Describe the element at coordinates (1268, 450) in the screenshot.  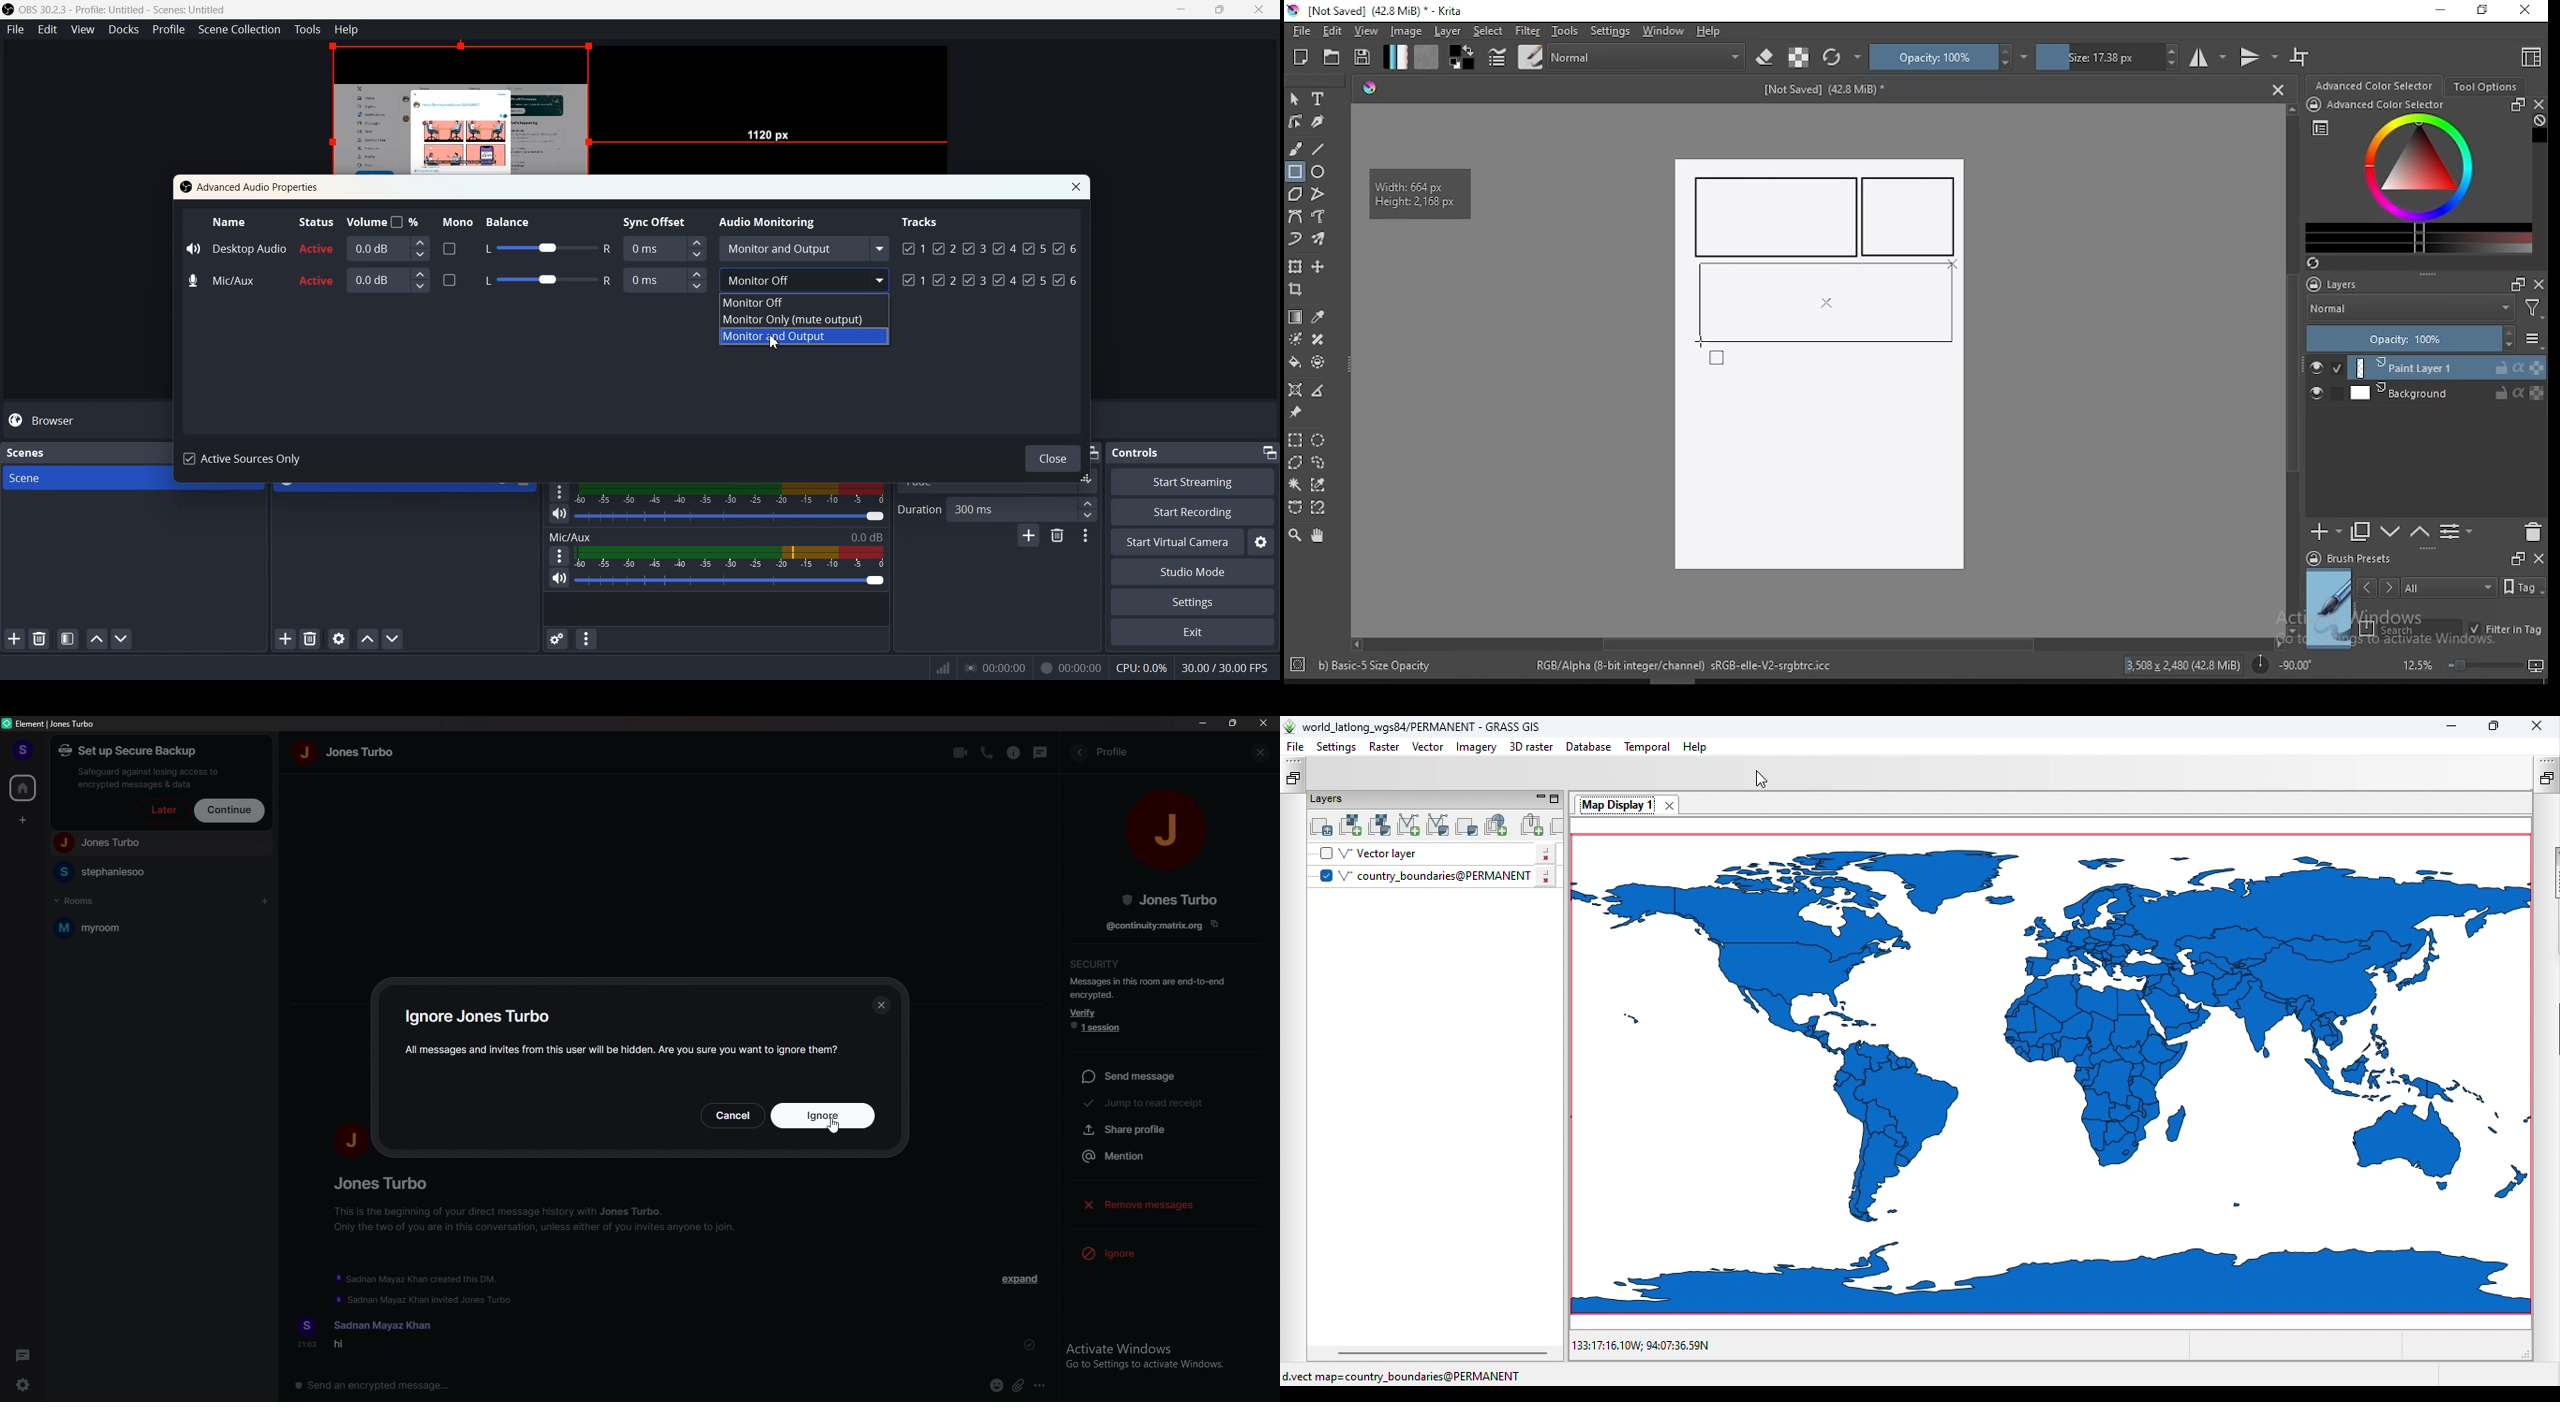
I see `Minimize` at that location.